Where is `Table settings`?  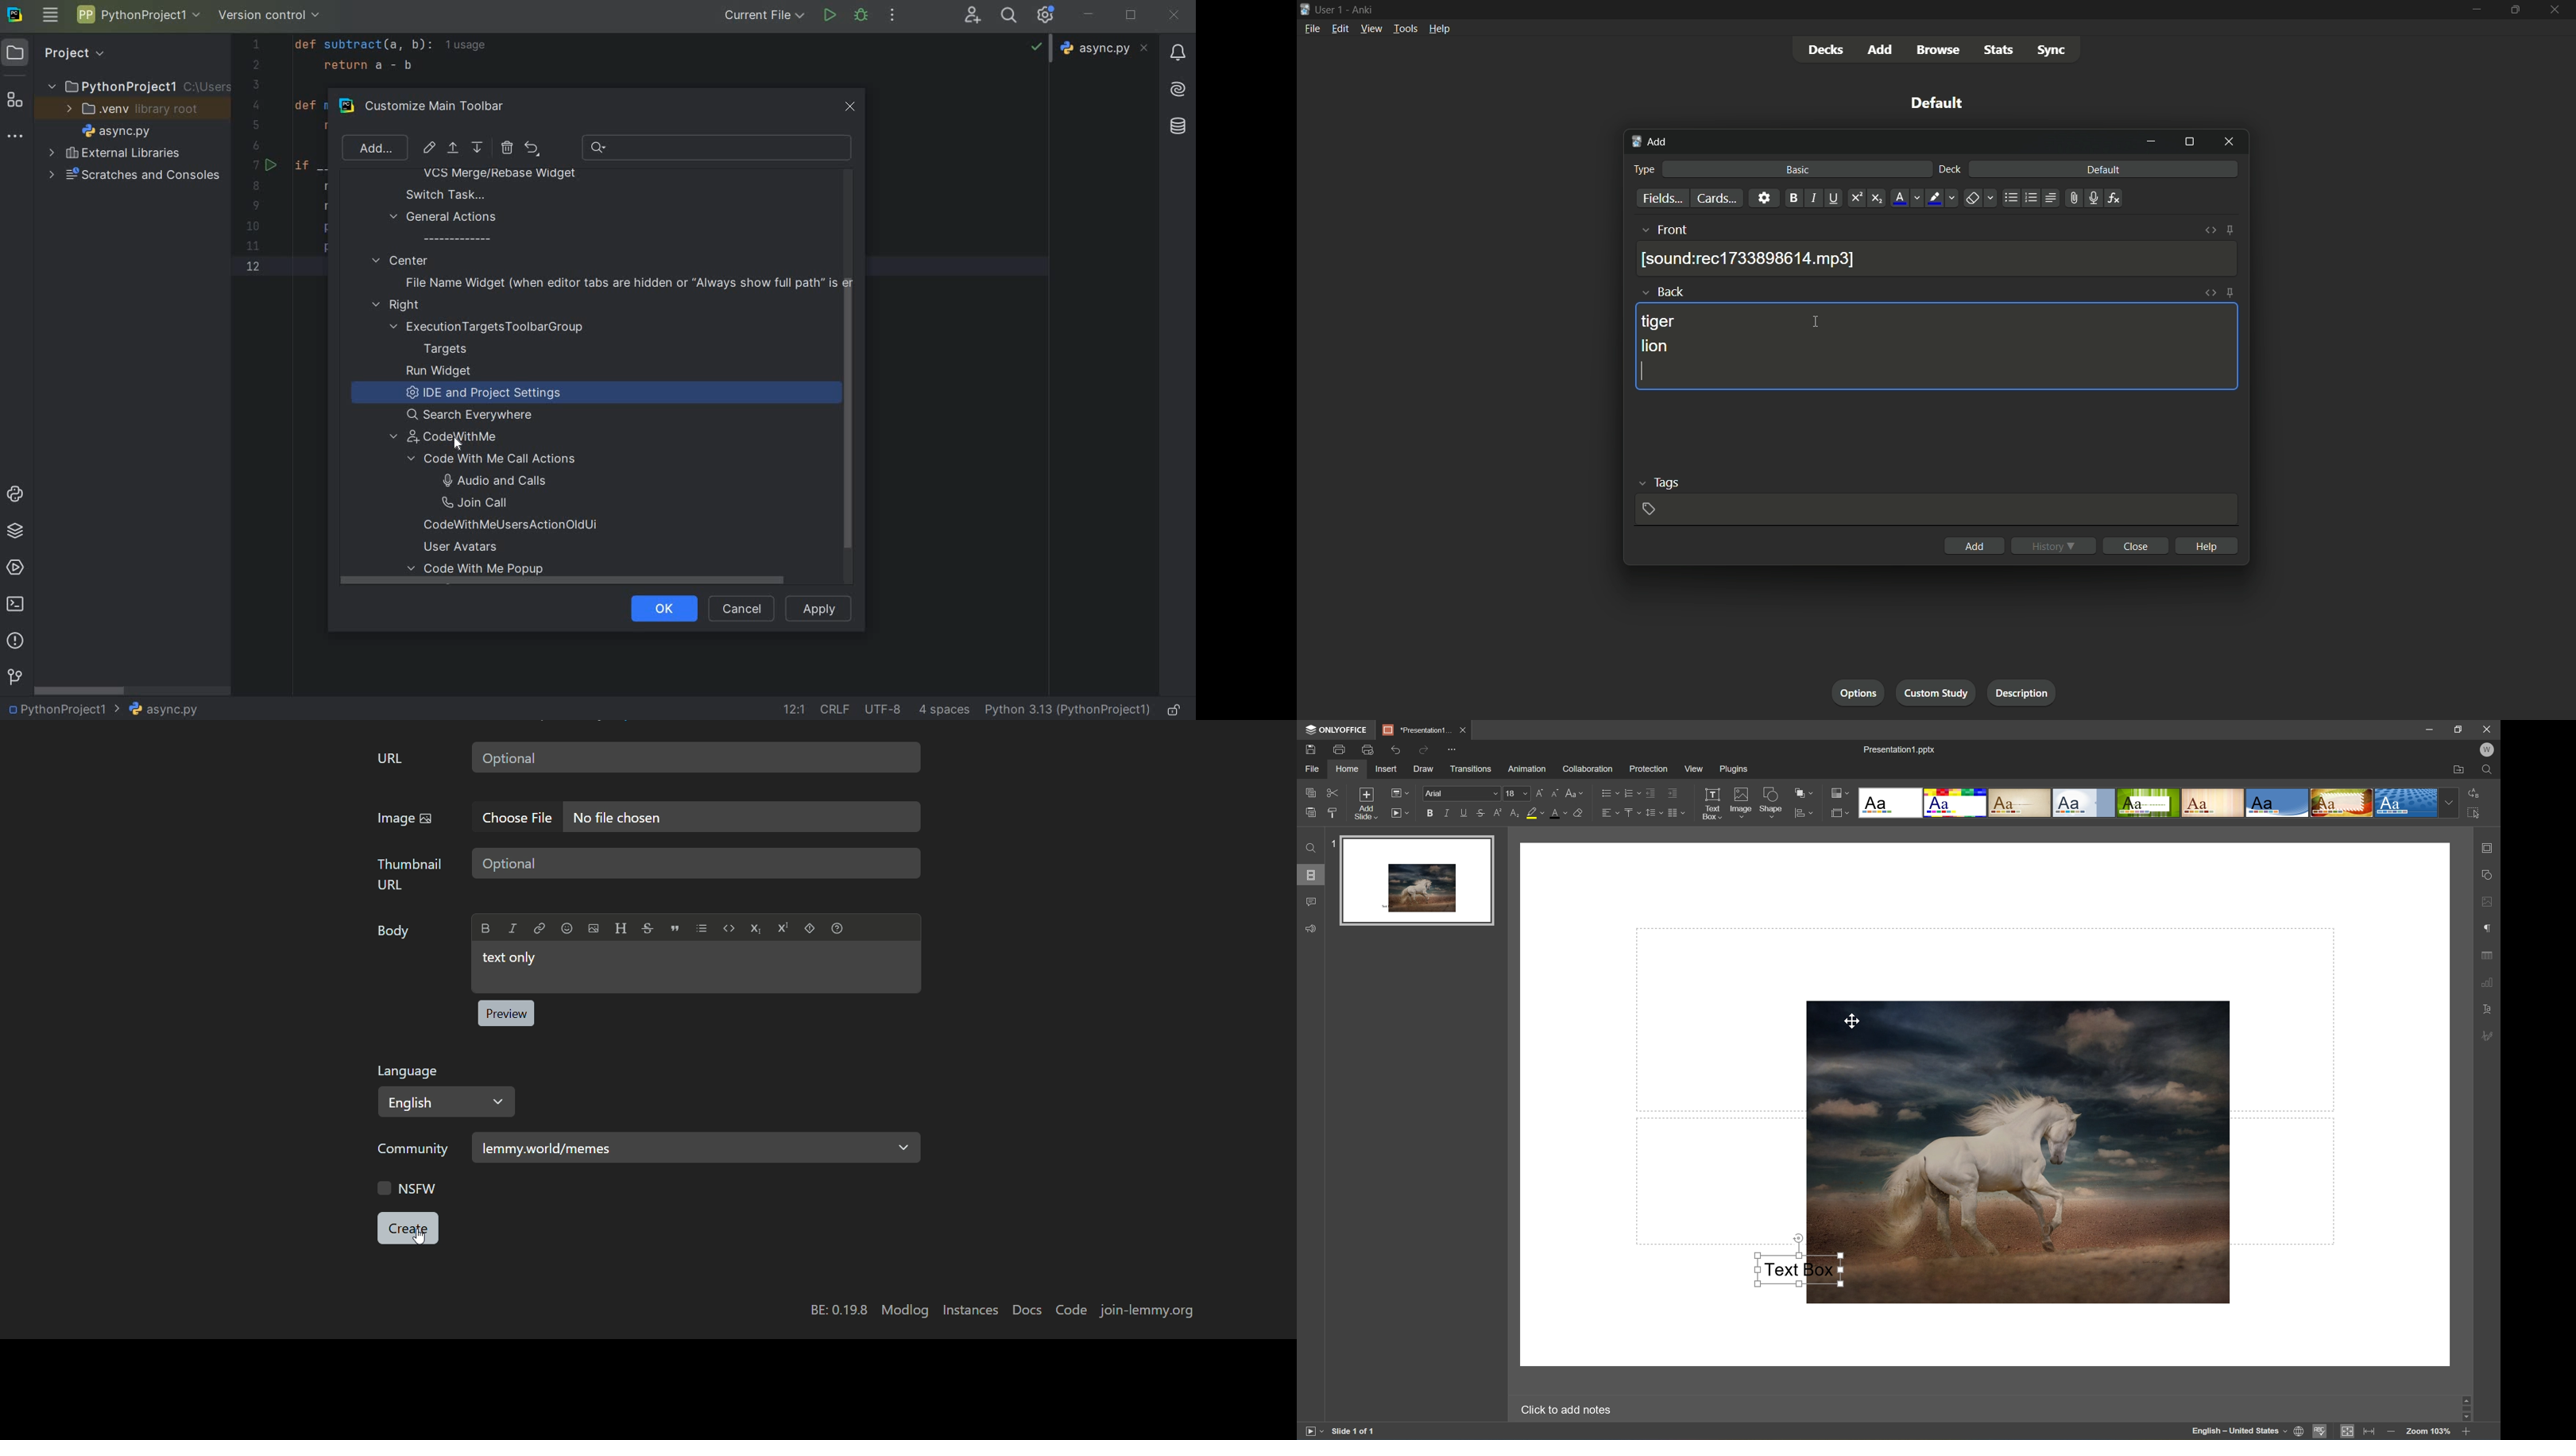 Table settings is located at coordinates (2490, 958).